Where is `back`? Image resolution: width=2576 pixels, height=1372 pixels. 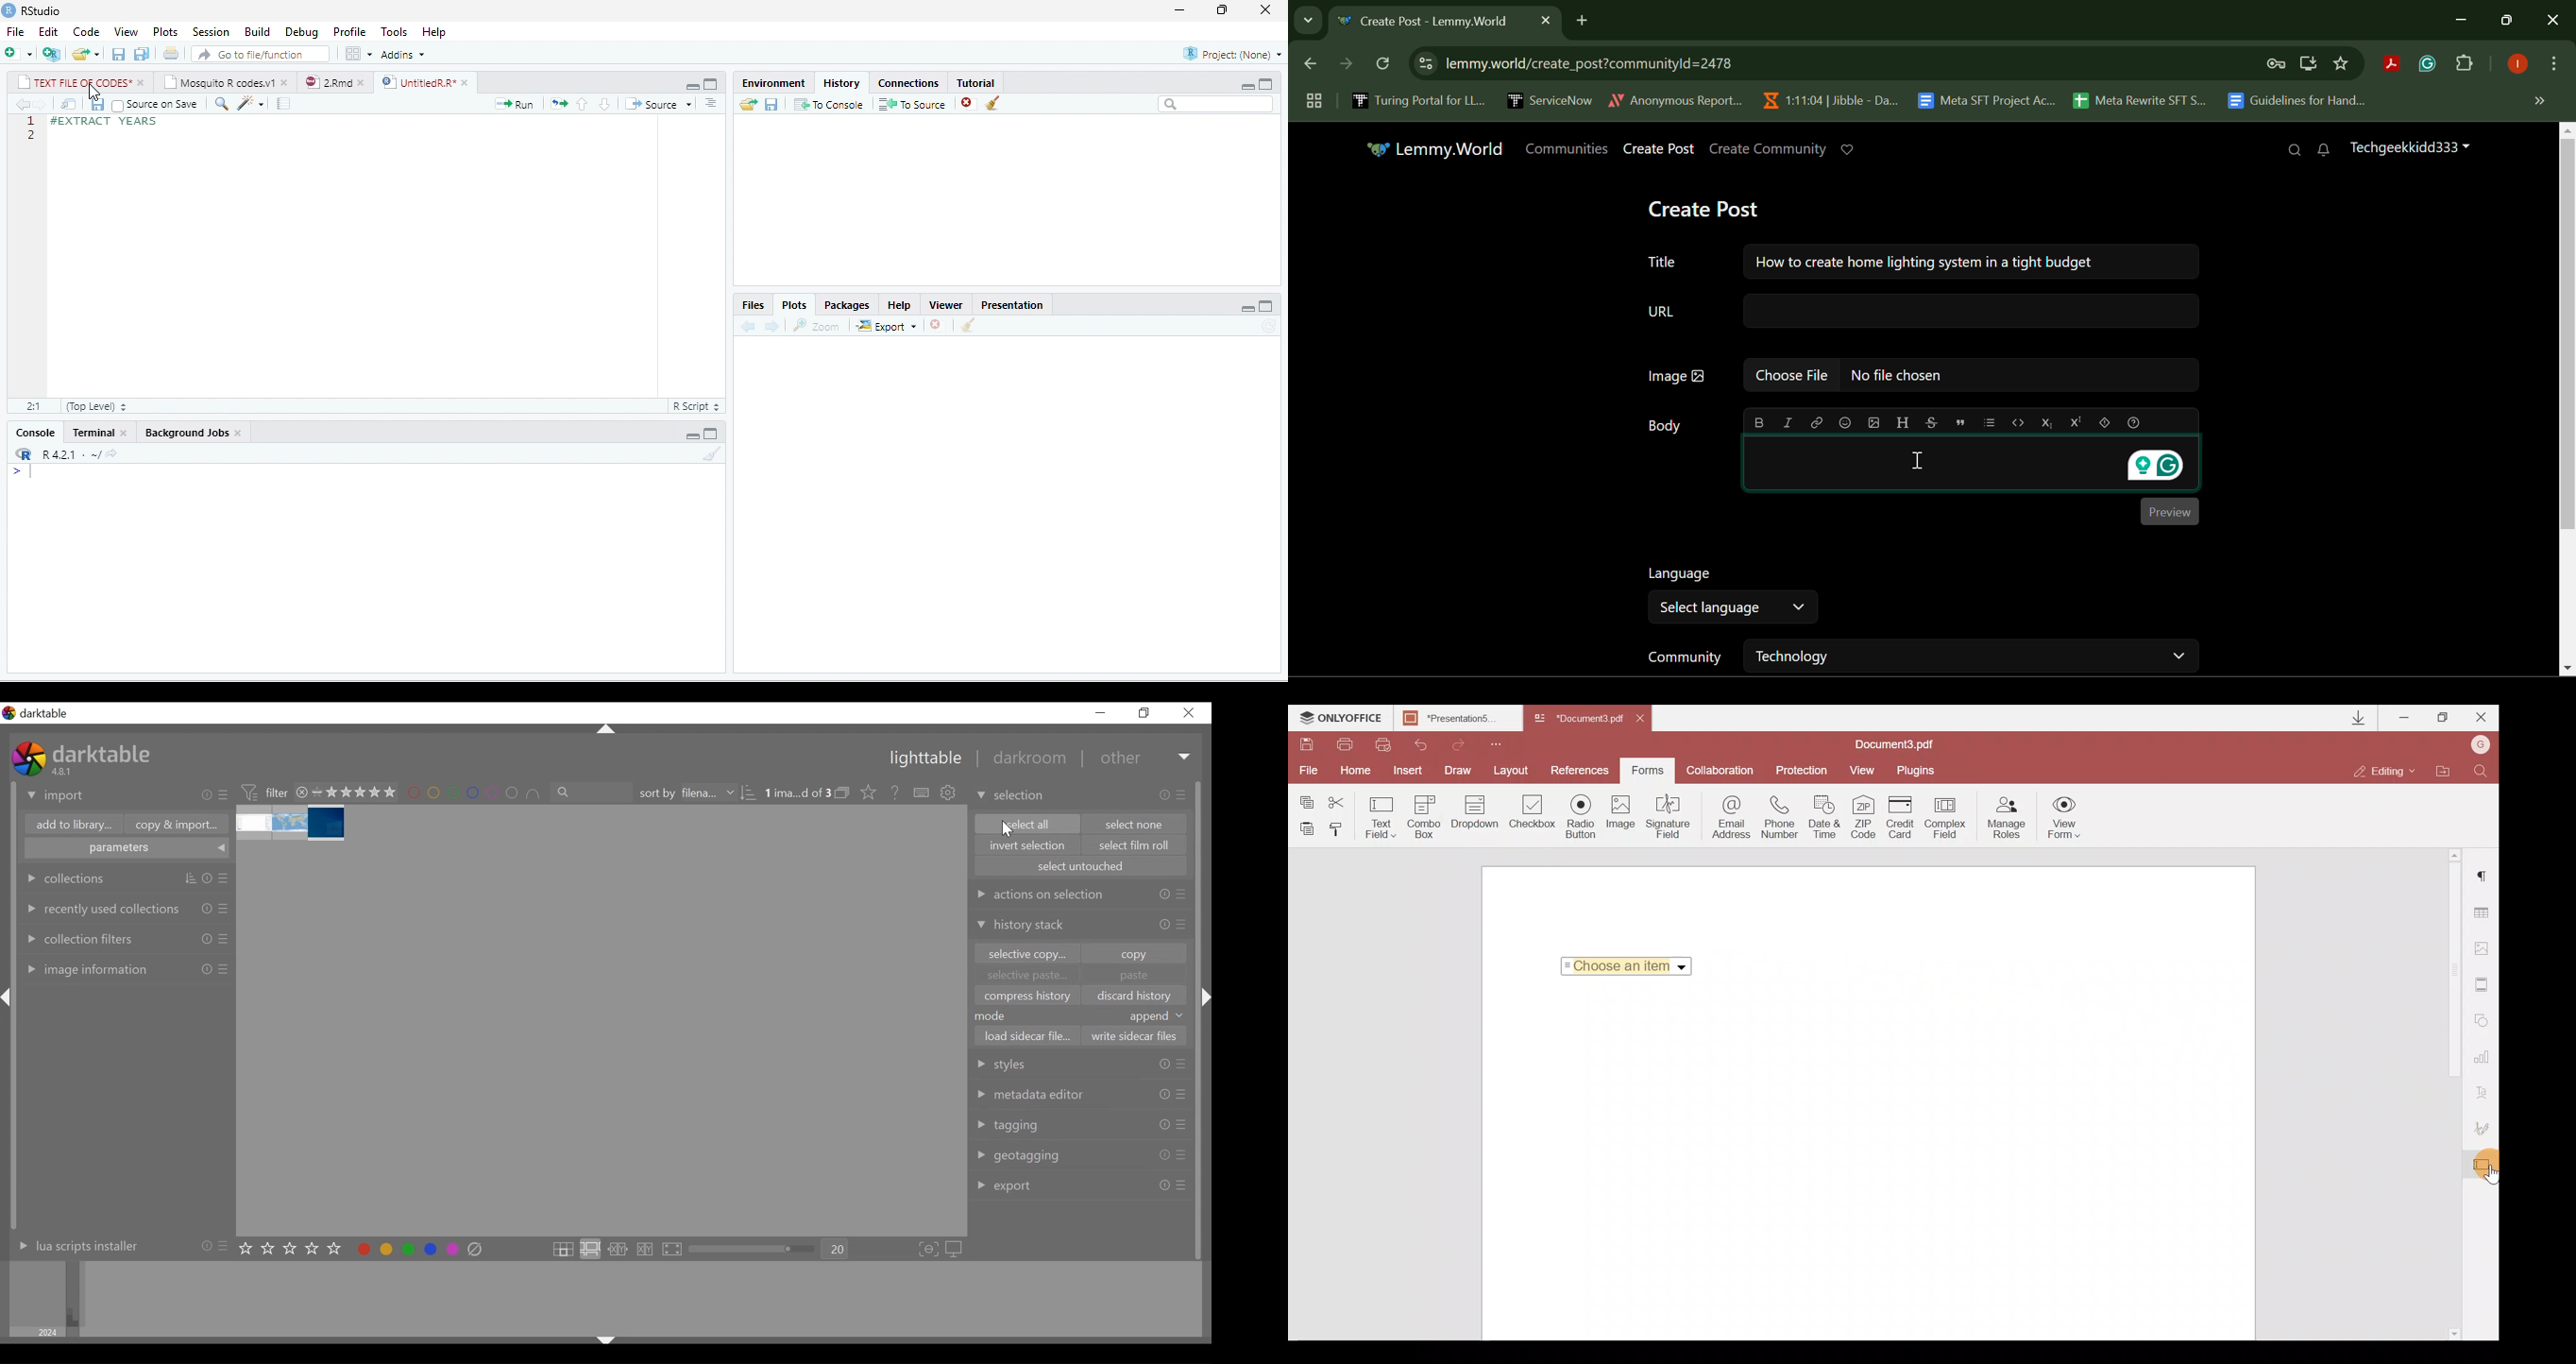 back is located at coordinates (22, 104).